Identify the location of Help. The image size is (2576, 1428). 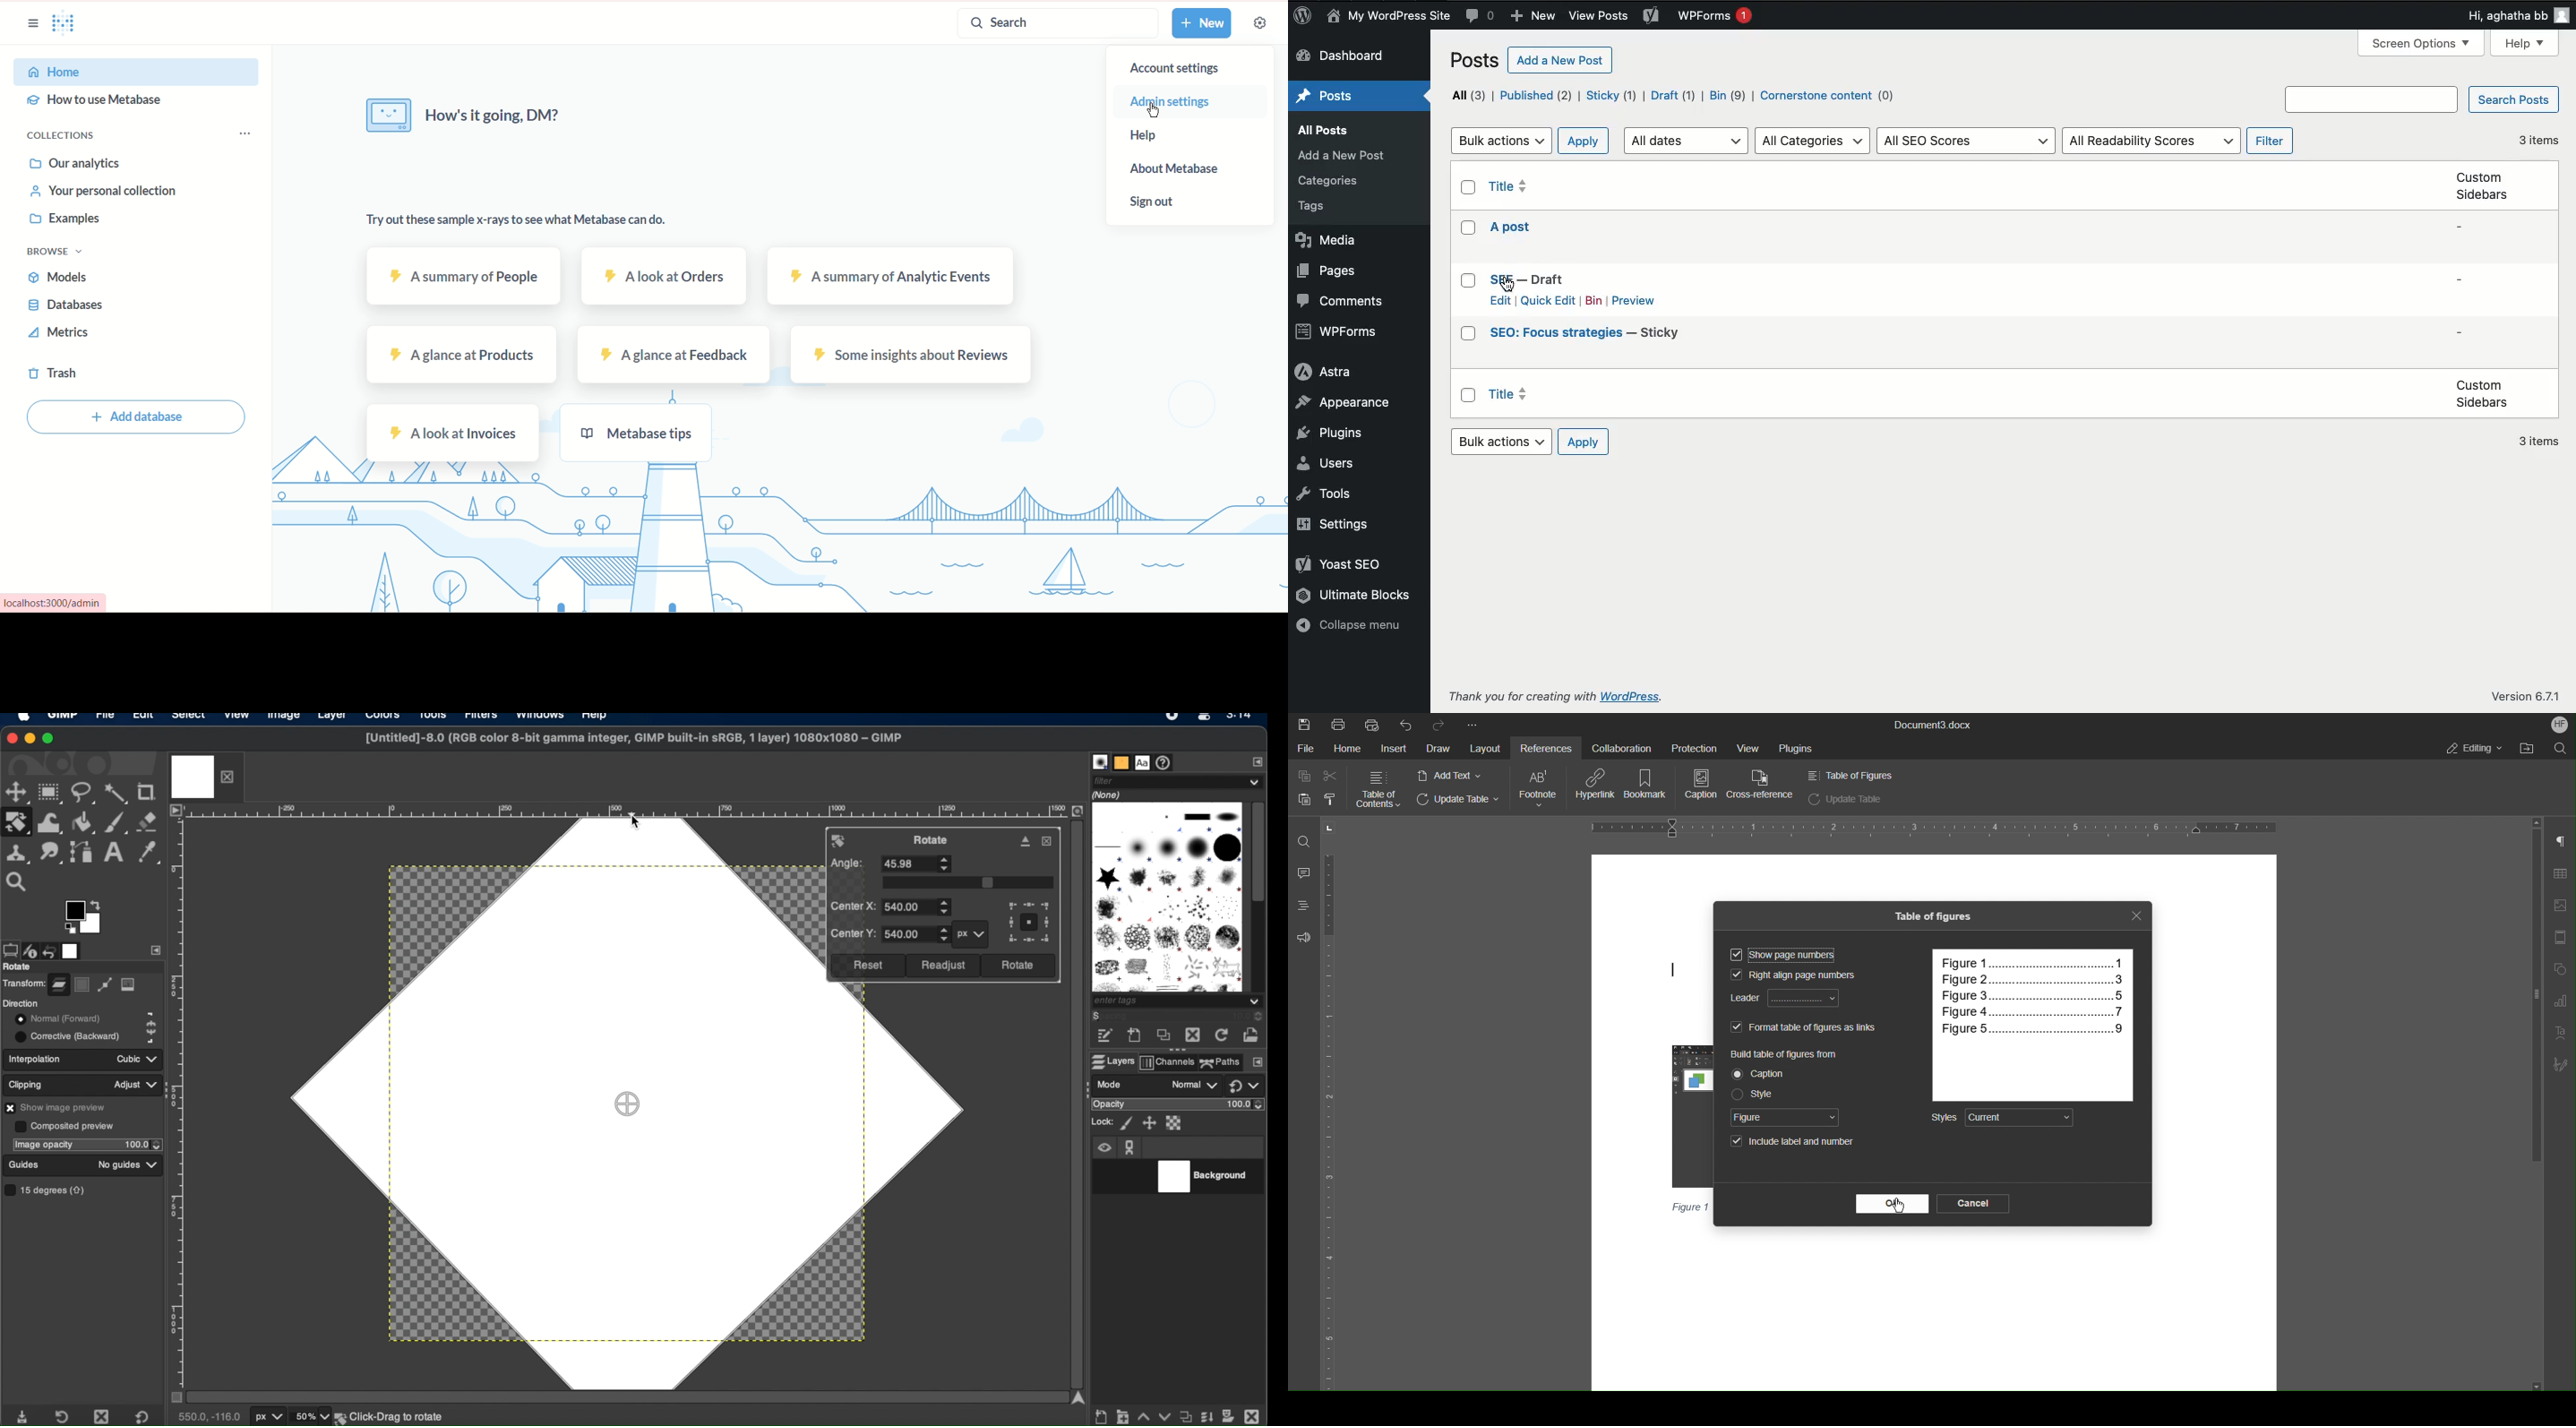
(2526, 43).